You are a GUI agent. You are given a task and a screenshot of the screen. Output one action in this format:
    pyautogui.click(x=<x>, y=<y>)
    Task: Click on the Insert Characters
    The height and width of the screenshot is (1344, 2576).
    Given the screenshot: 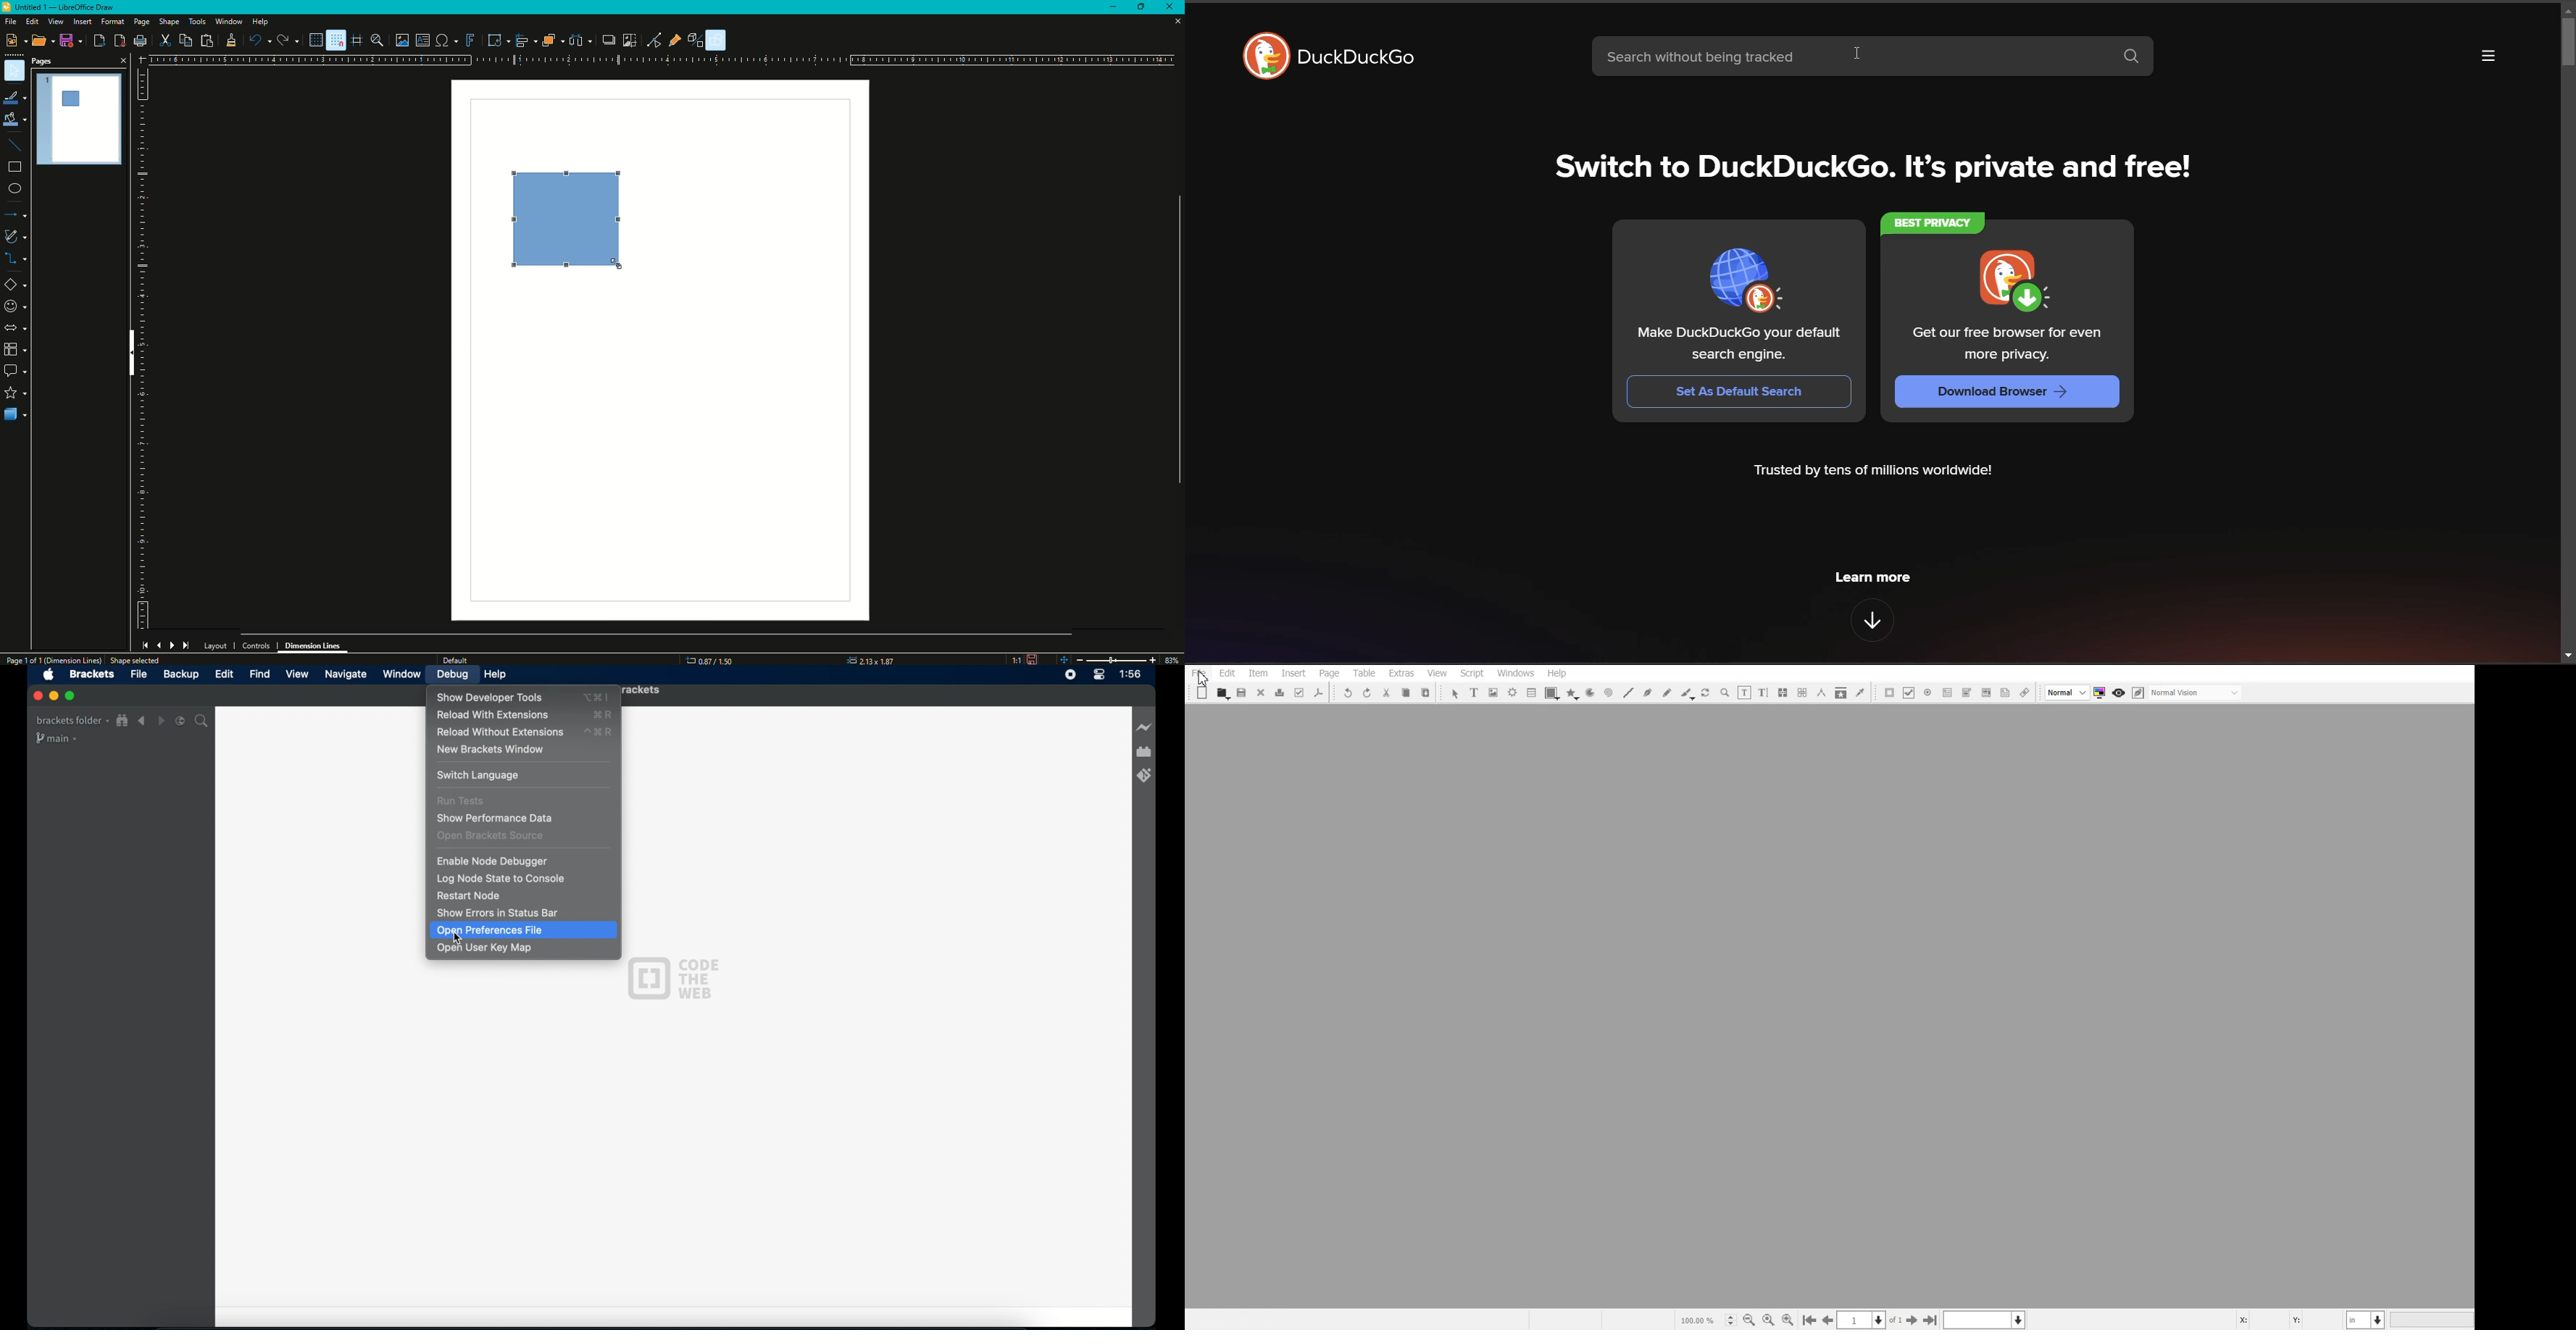 What is the action you would take?
    pyautogui.click(x=14, y=307)
    